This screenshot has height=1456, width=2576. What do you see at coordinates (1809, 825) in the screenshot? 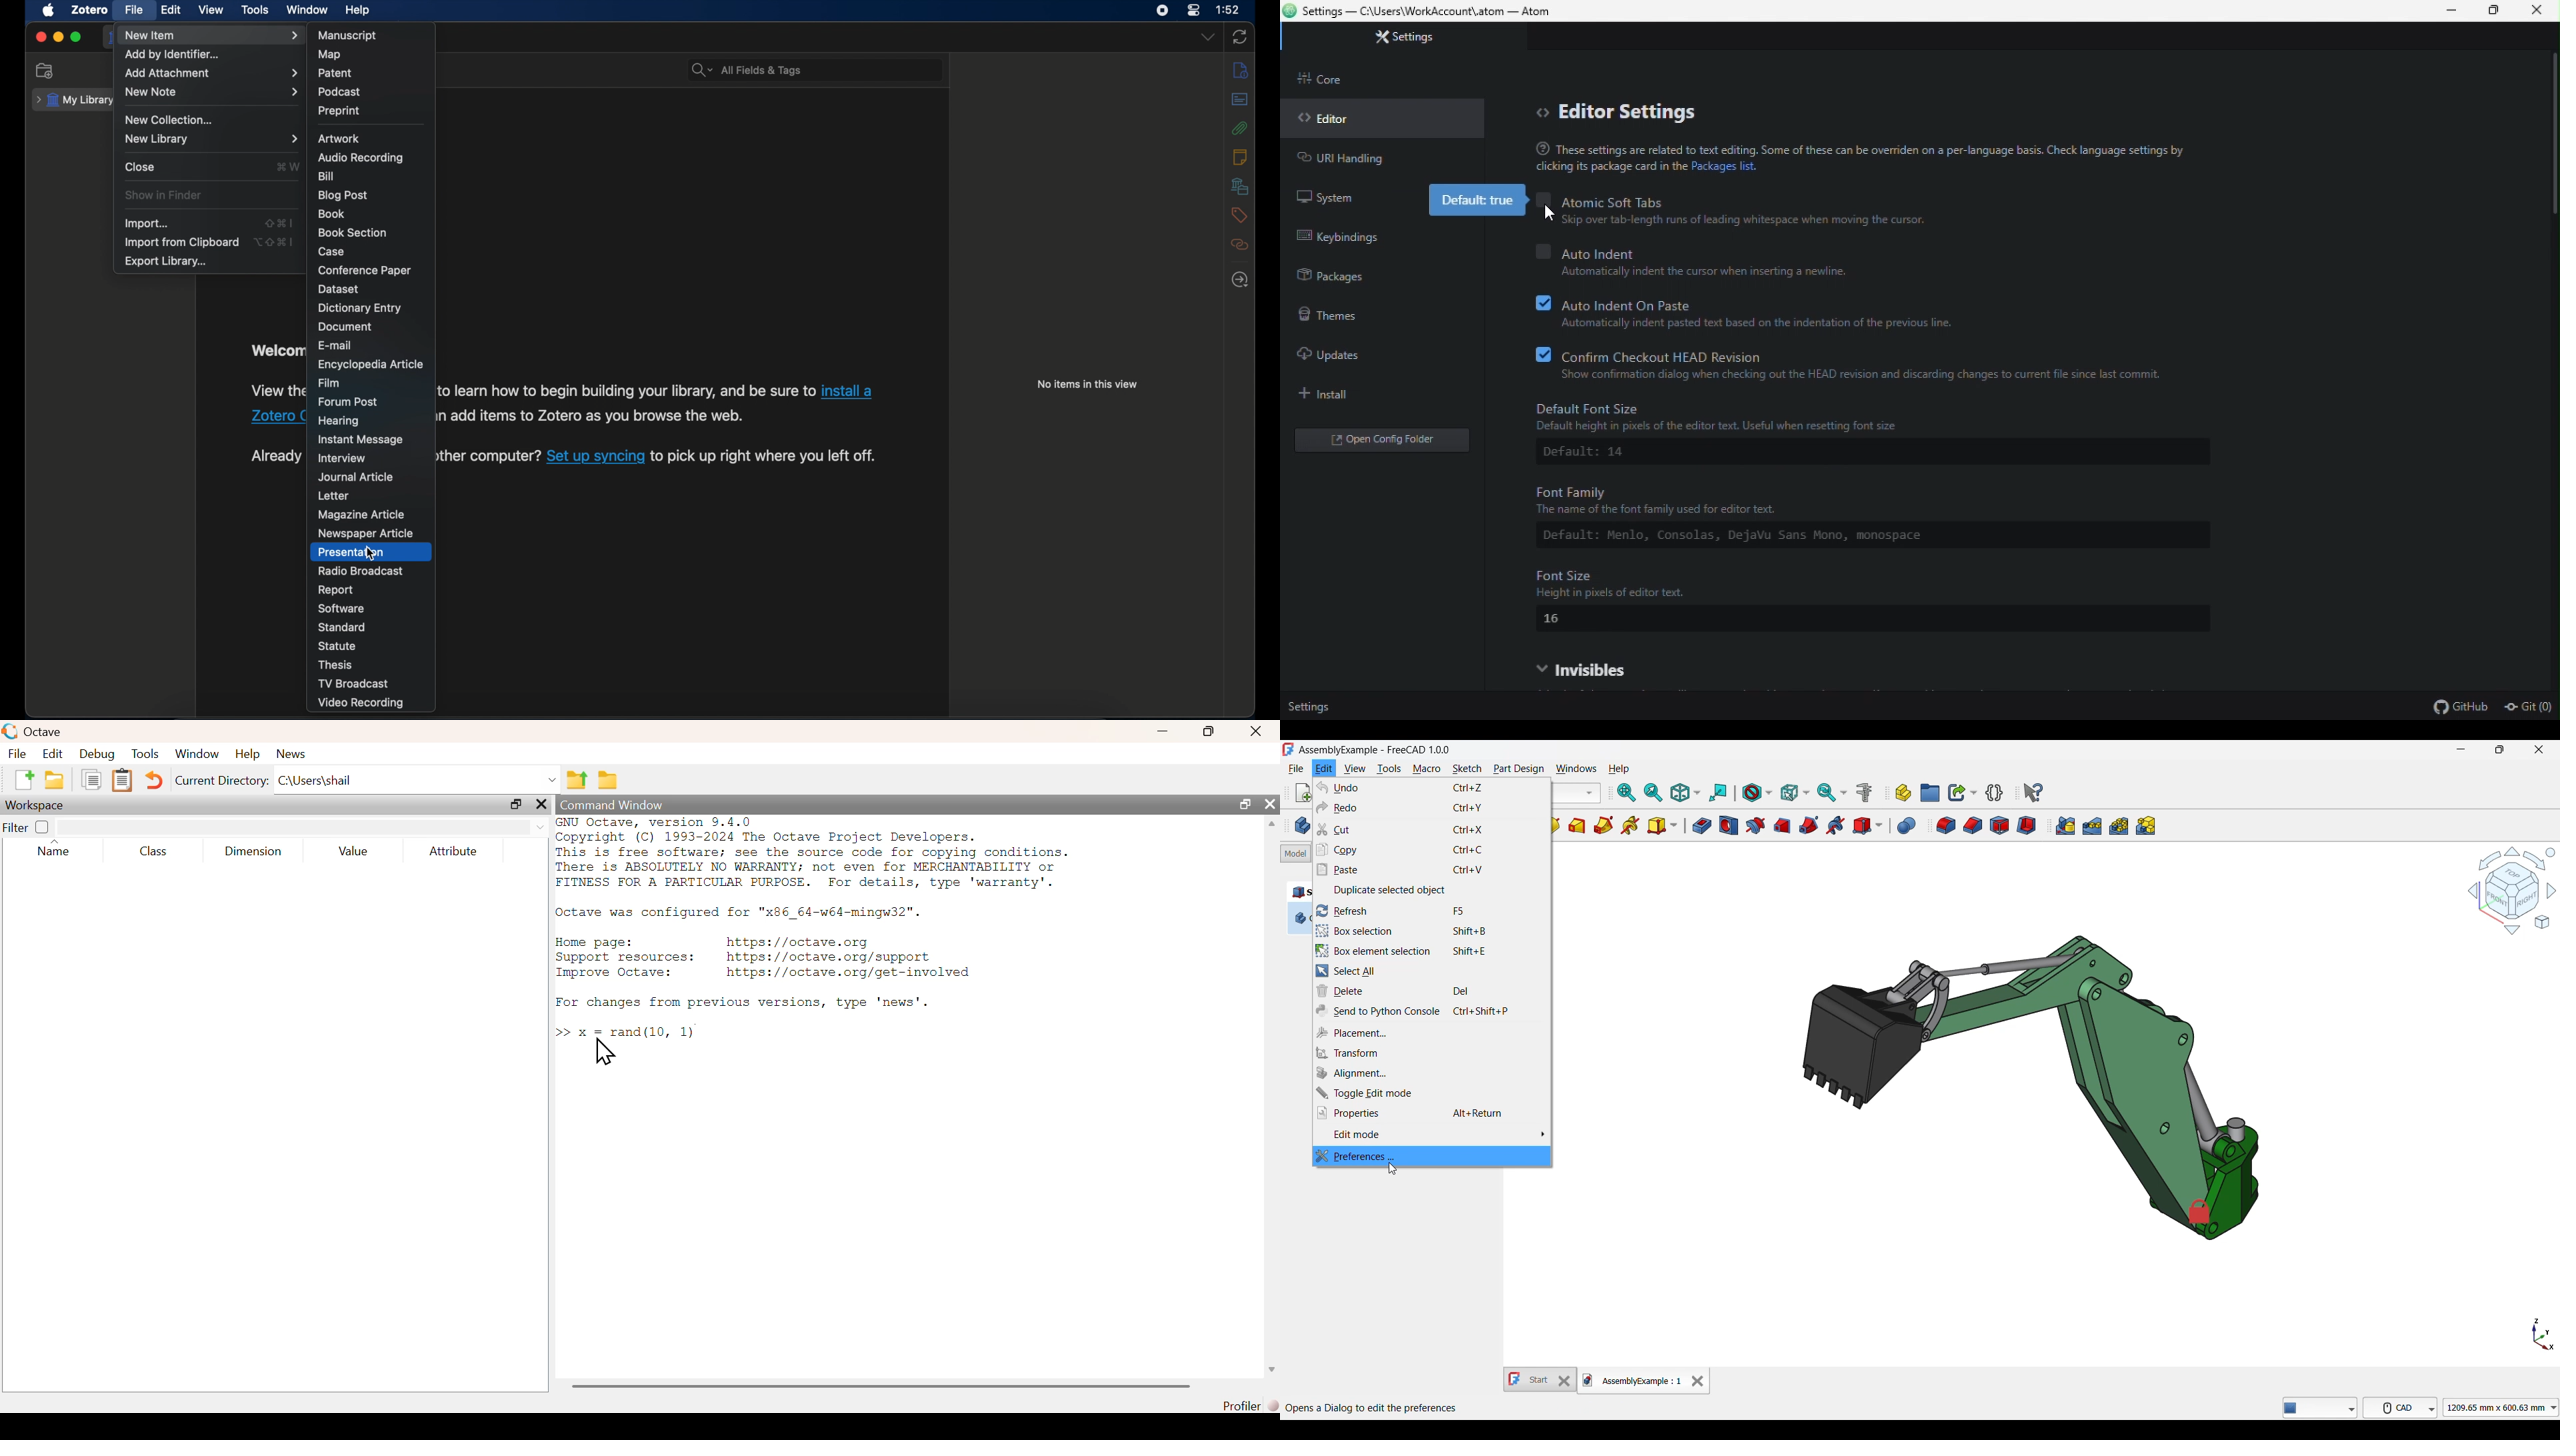
I see `Subtractive pipe` at bounding box center [1809, 825].